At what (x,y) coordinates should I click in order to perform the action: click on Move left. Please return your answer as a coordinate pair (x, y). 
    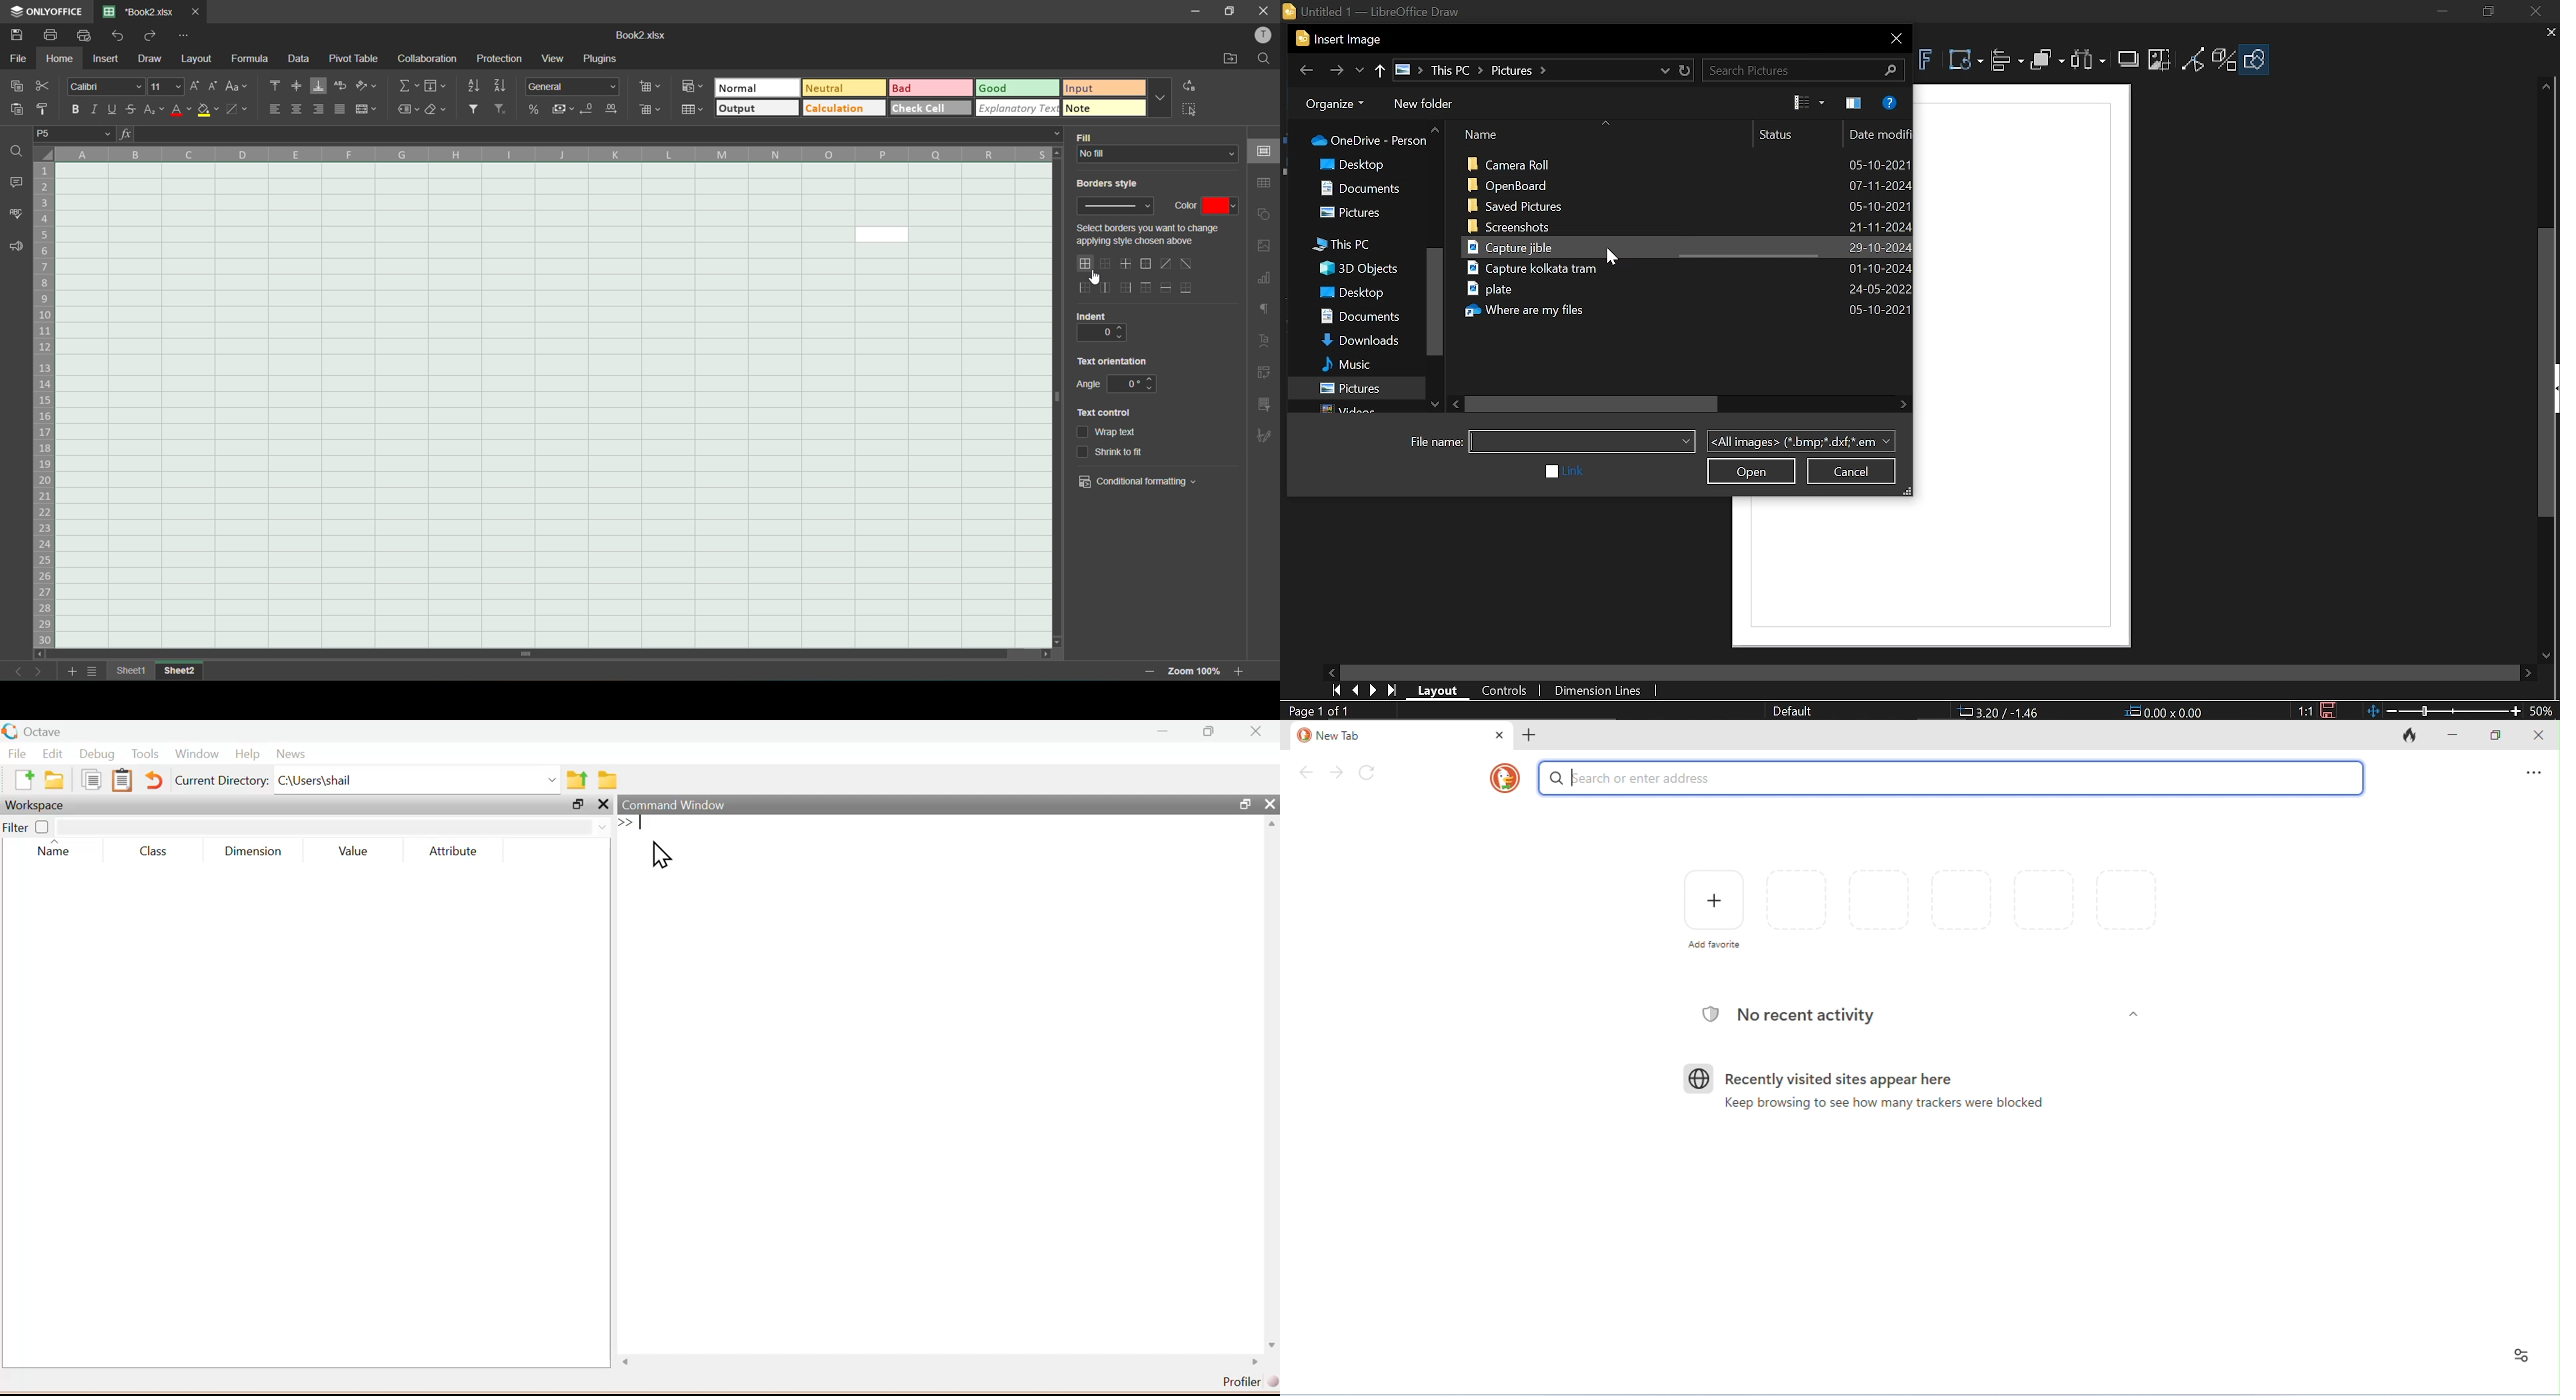
    Looking at the image, I should click on (1456, 403).